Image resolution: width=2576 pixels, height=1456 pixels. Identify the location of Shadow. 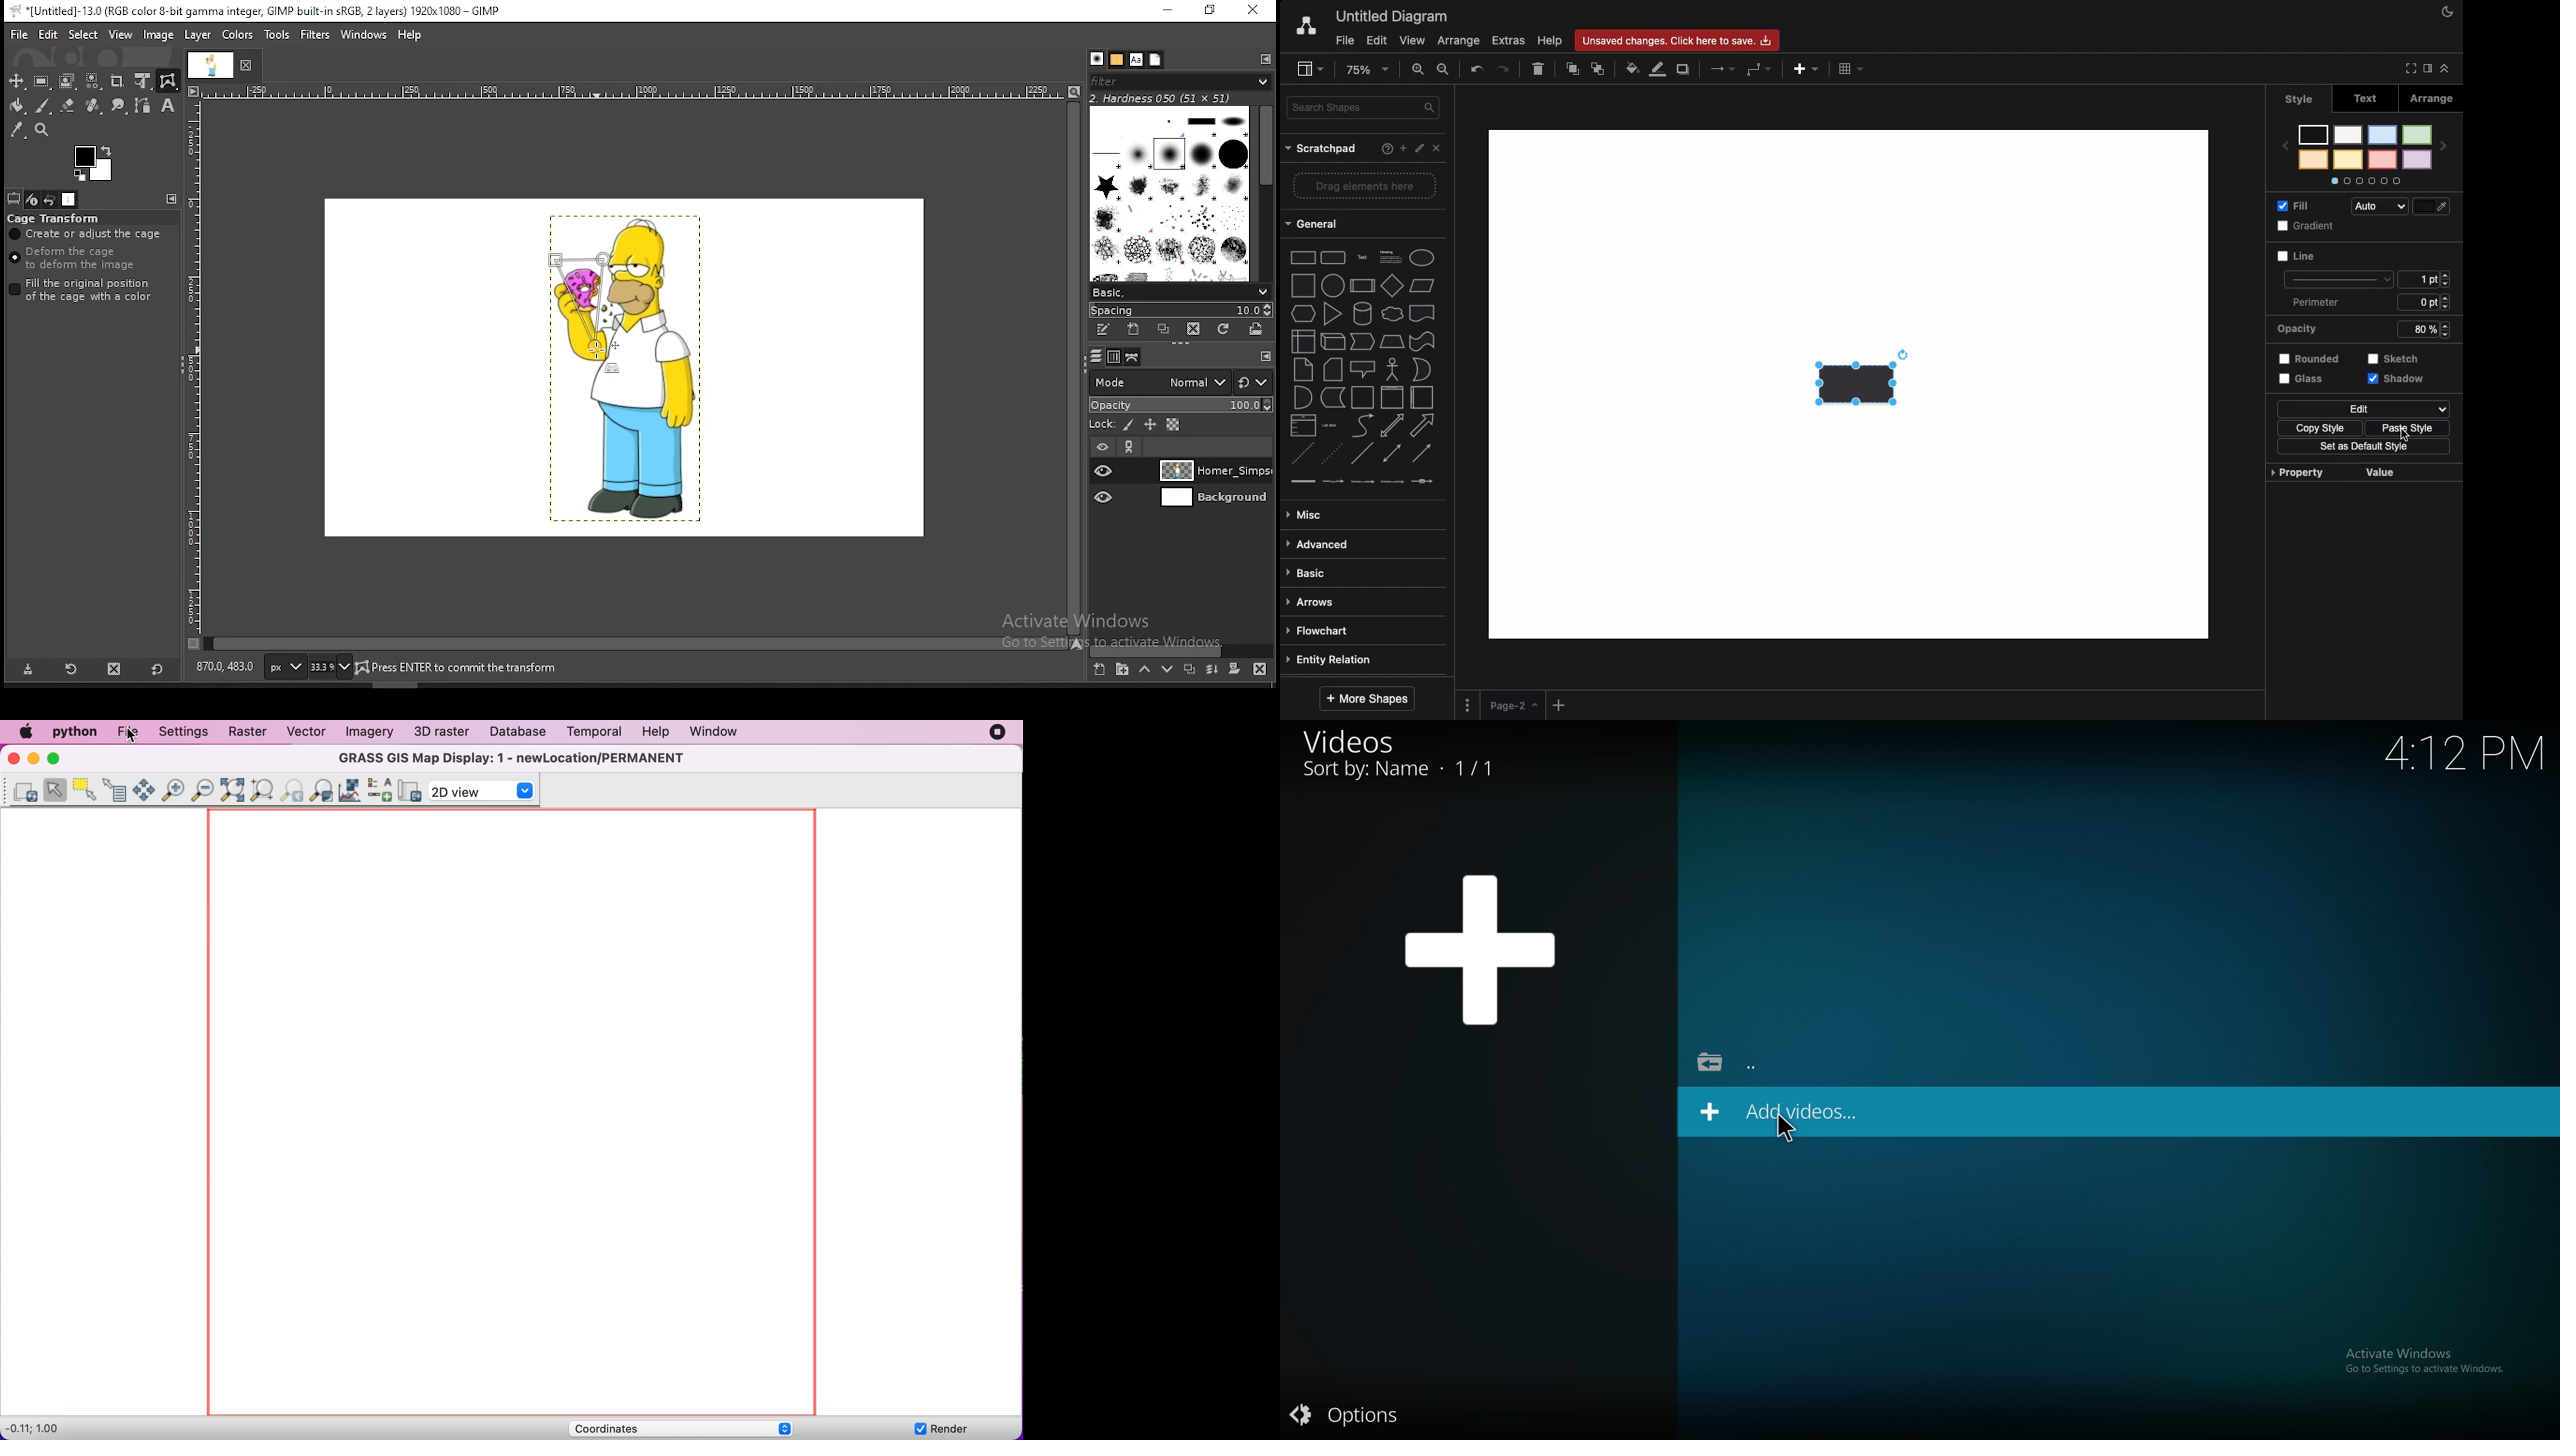
(2399, 380).